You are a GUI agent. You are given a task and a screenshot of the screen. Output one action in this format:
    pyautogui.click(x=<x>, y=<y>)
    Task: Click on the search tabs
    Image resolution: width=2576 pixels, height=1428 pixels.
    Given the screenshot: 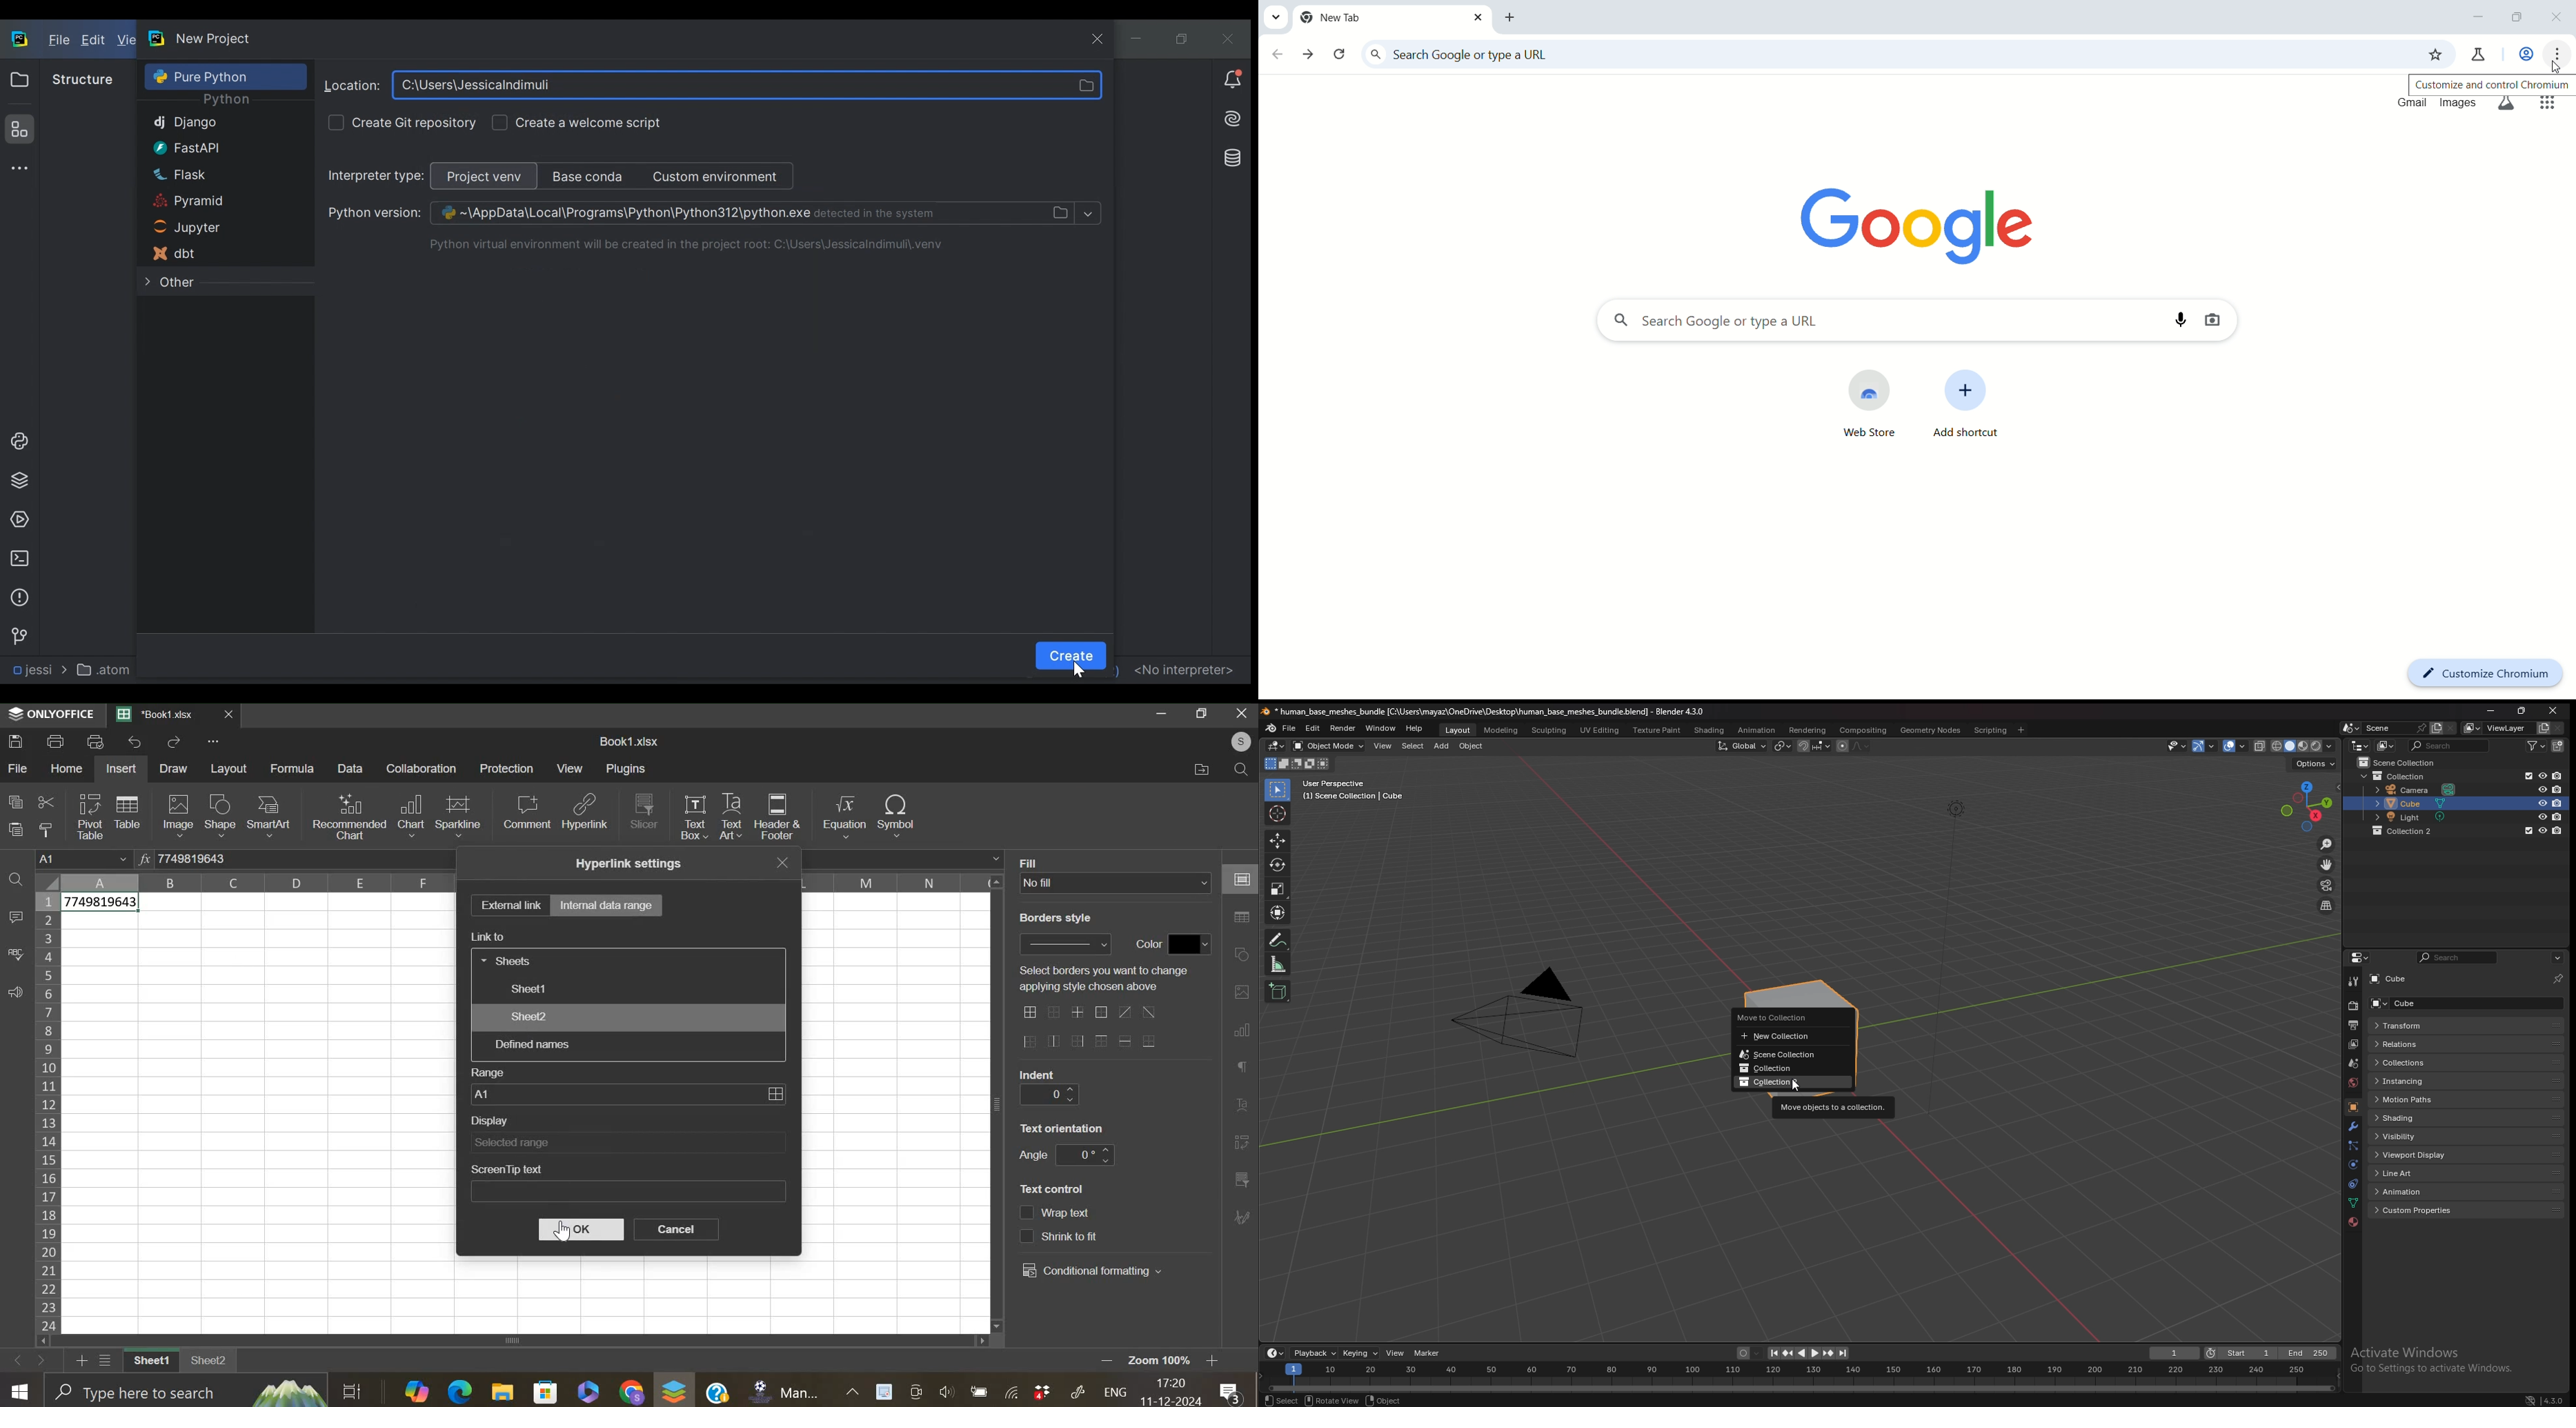 What is the action you would take?
    pyautogui.click(x=1274, y=16)
    